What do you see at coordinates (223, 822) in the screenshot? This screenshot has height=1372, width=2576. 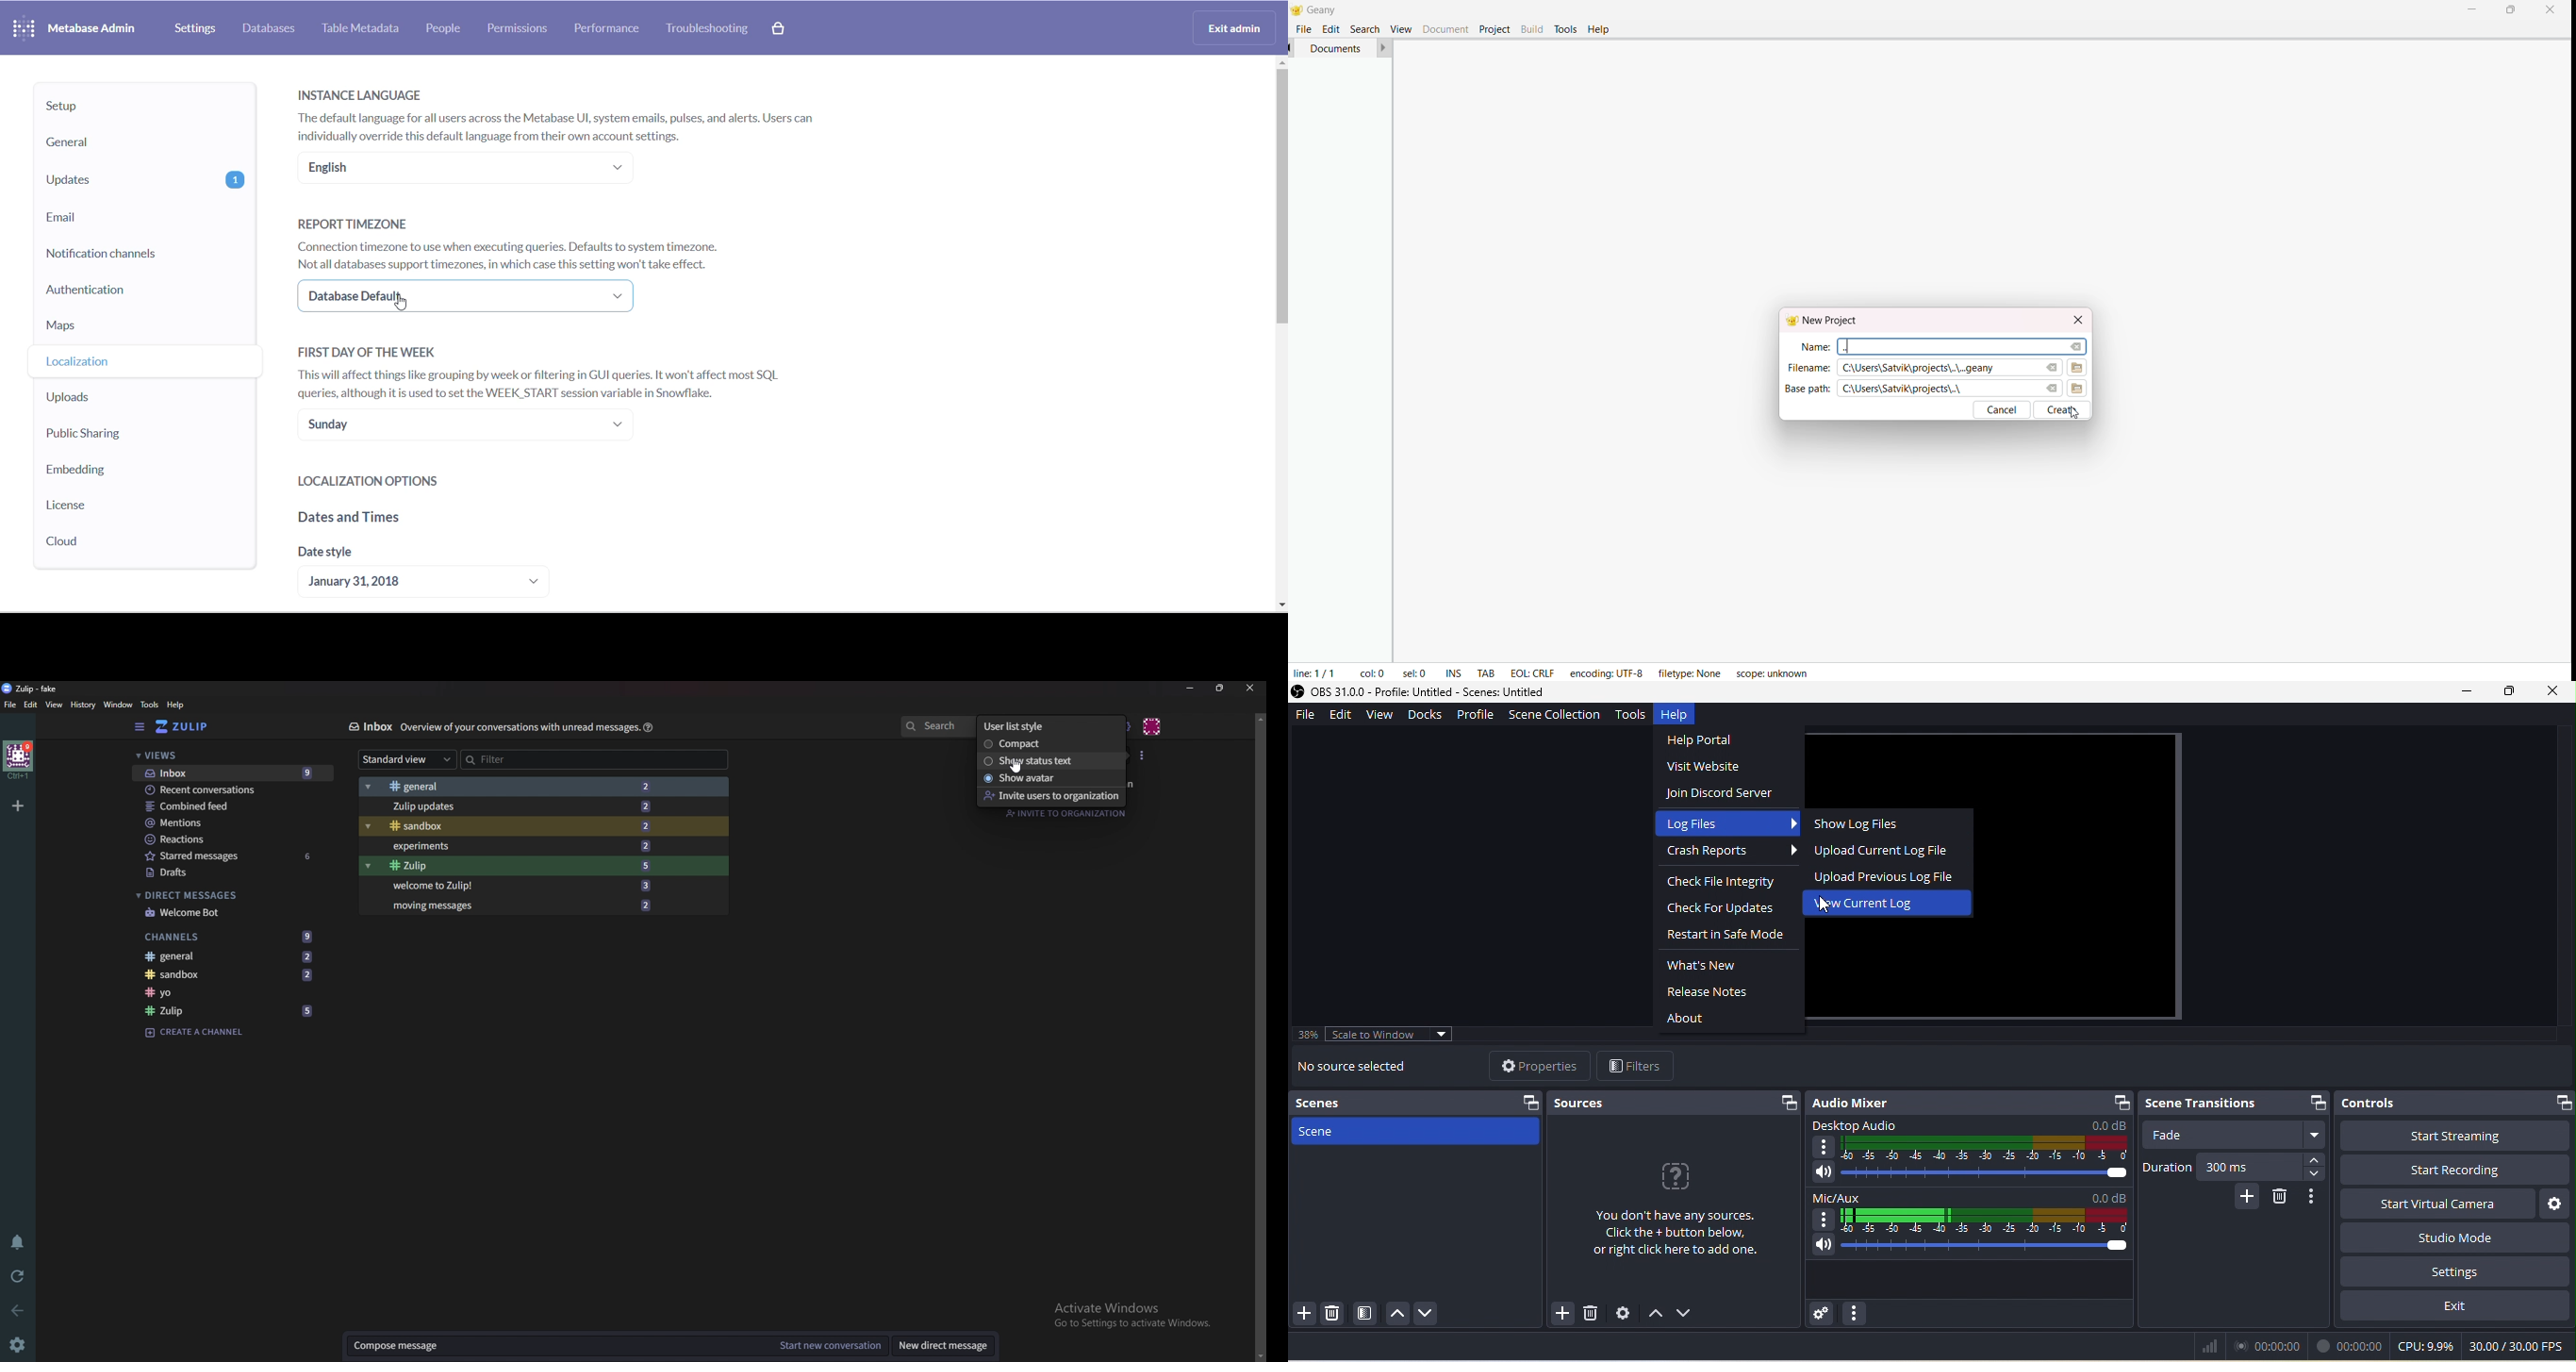 I see `Mentions` at bounding box center [223, 822].